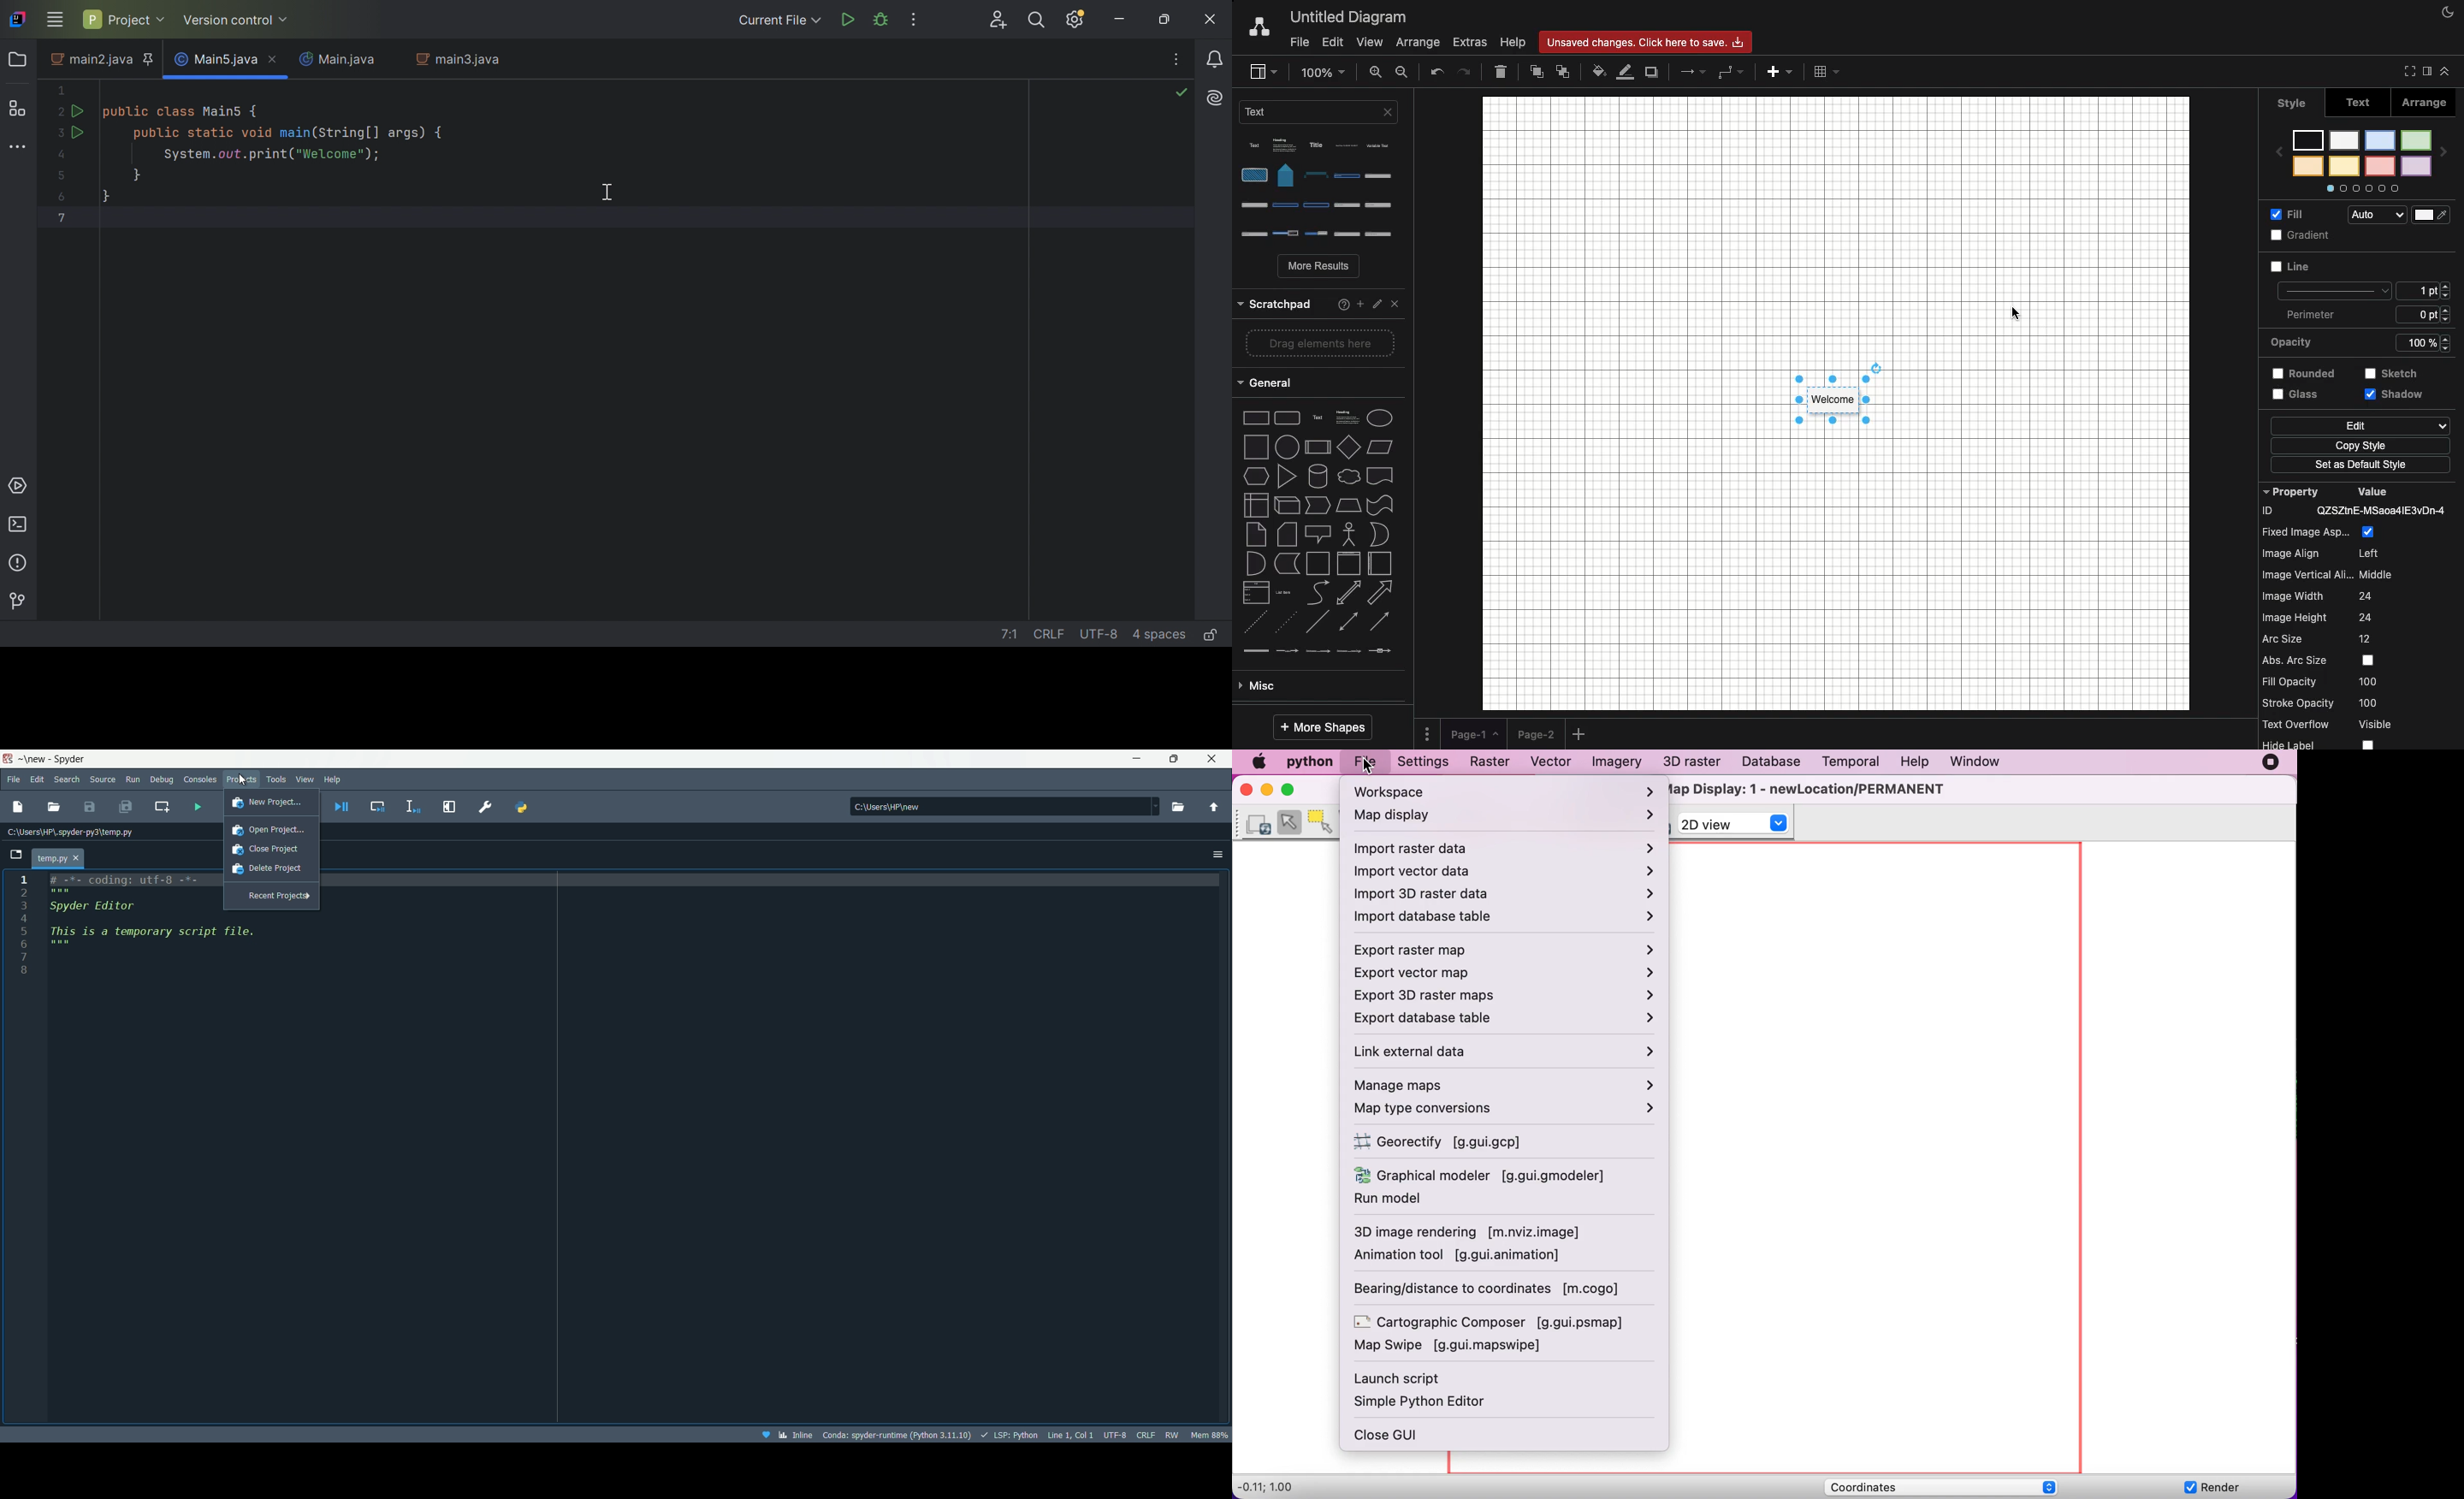 The height and width of the screenshot is (1512, 2464). I want to click on changes, so click(1650, 41).